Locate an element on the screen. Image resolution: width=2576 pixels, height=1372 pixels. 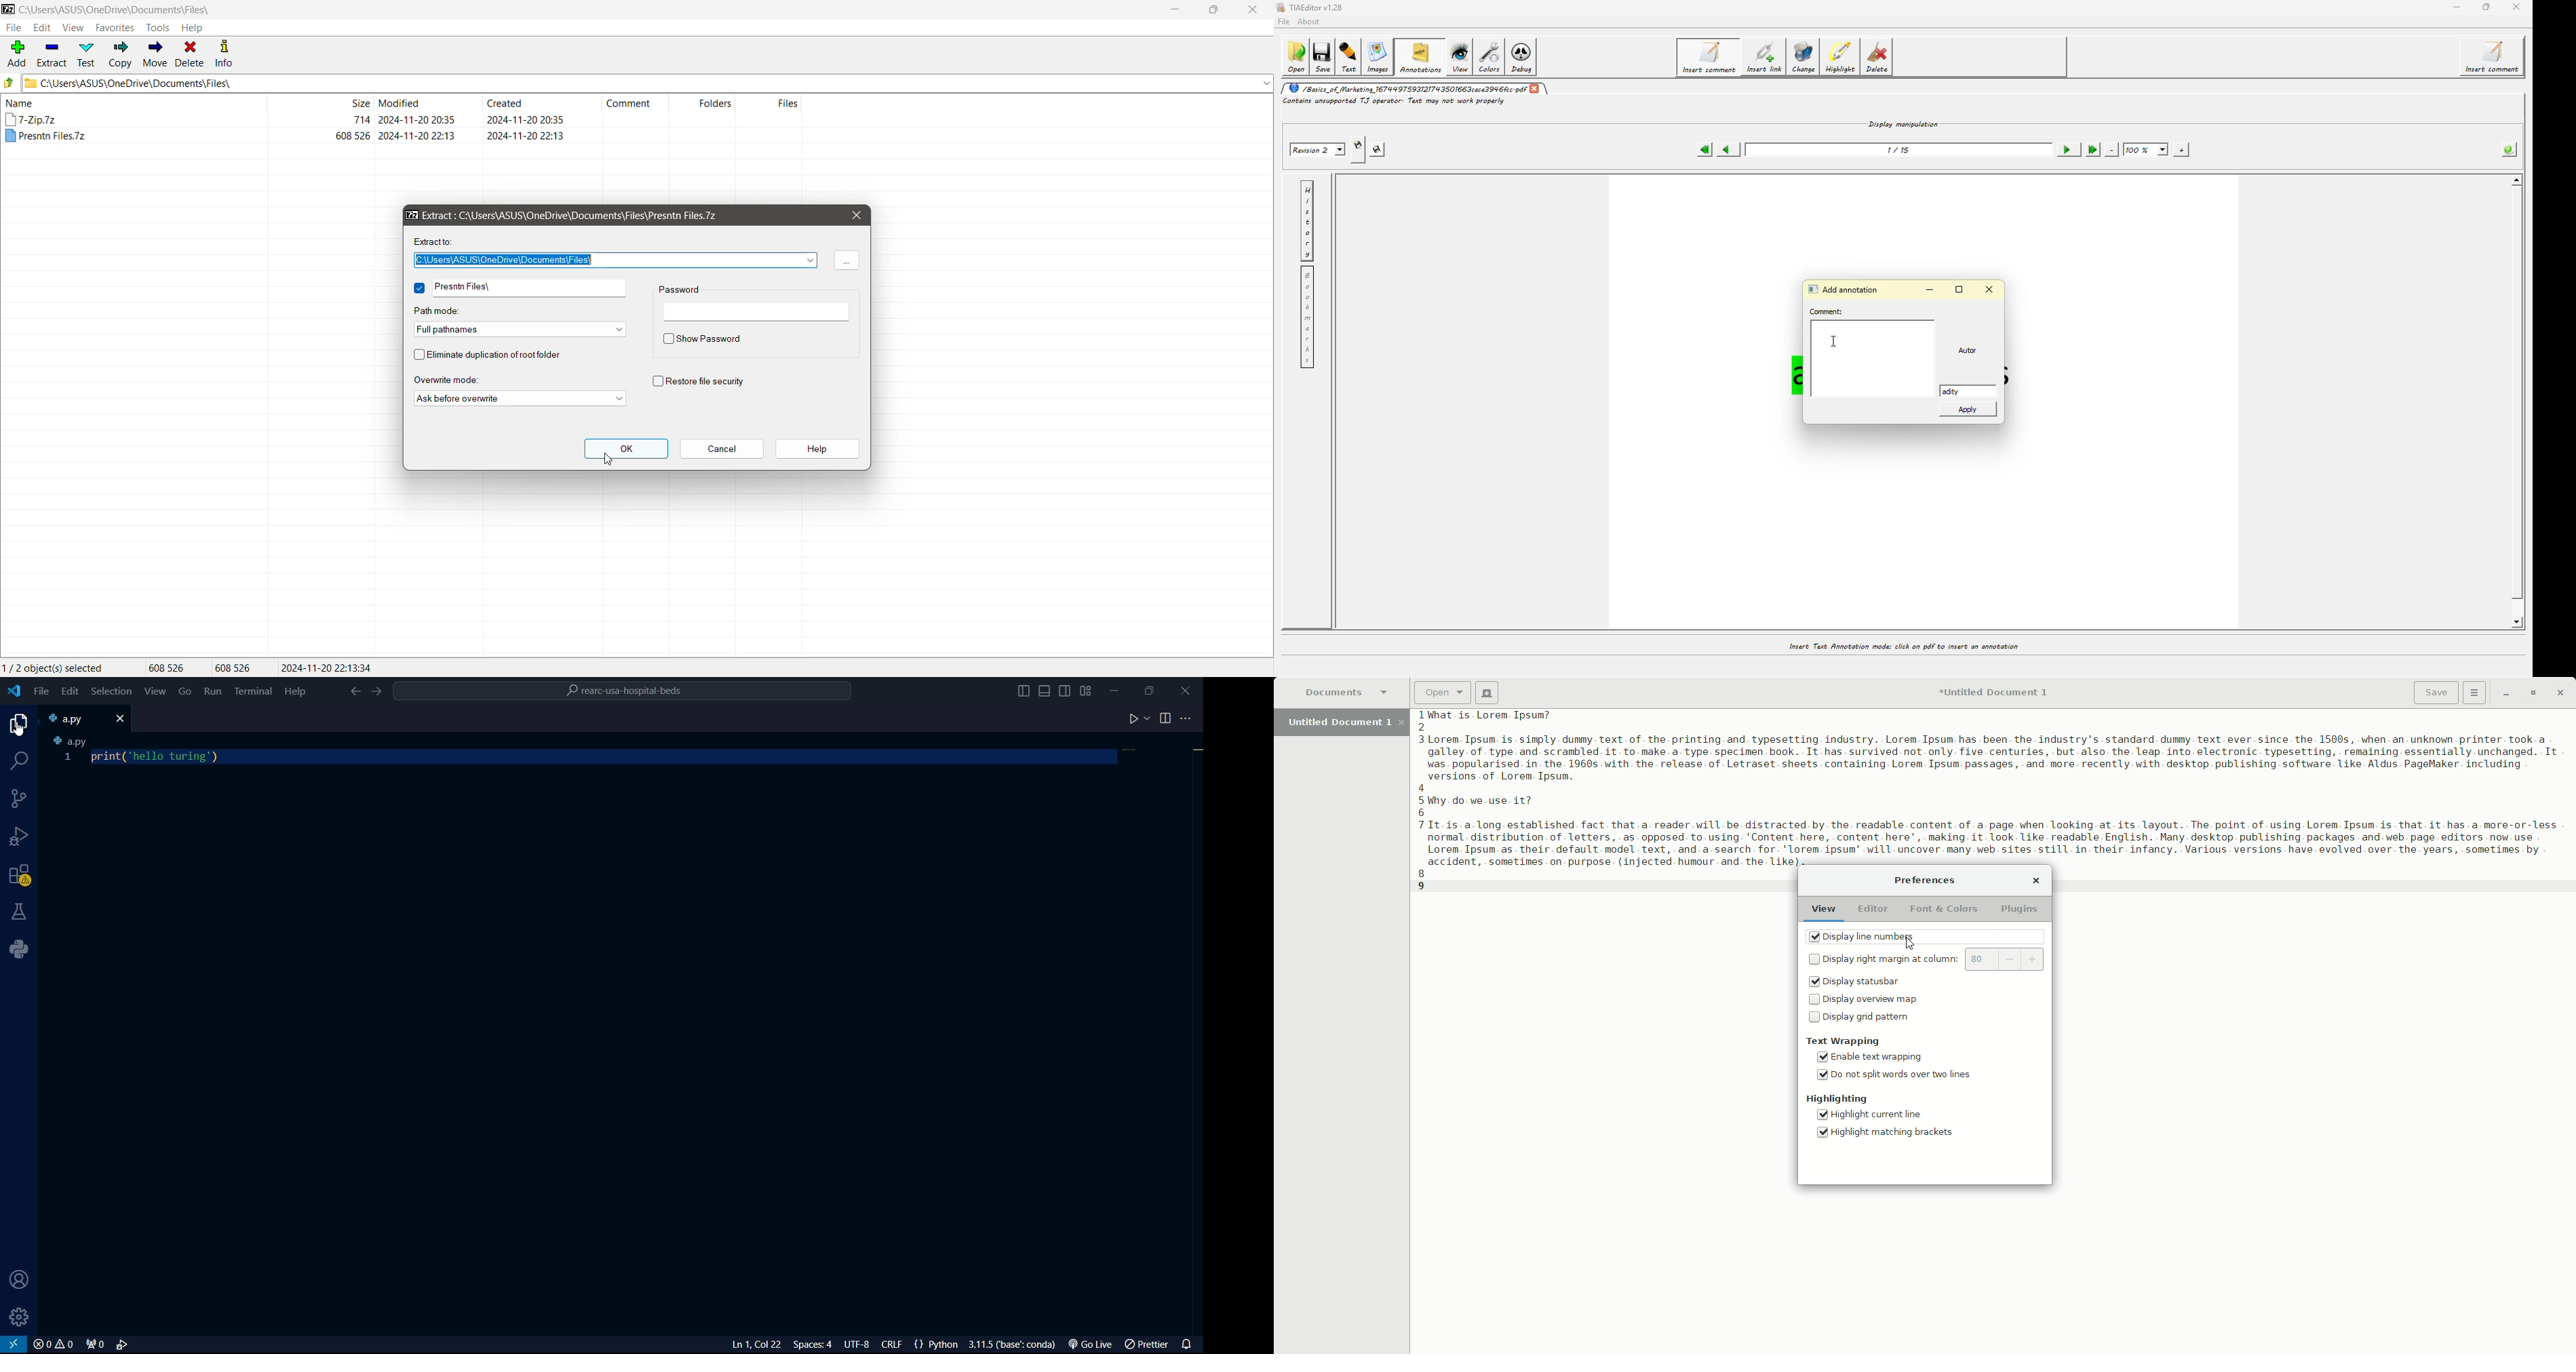
Sie of the last fie selected is located at coordinates (236, 668).